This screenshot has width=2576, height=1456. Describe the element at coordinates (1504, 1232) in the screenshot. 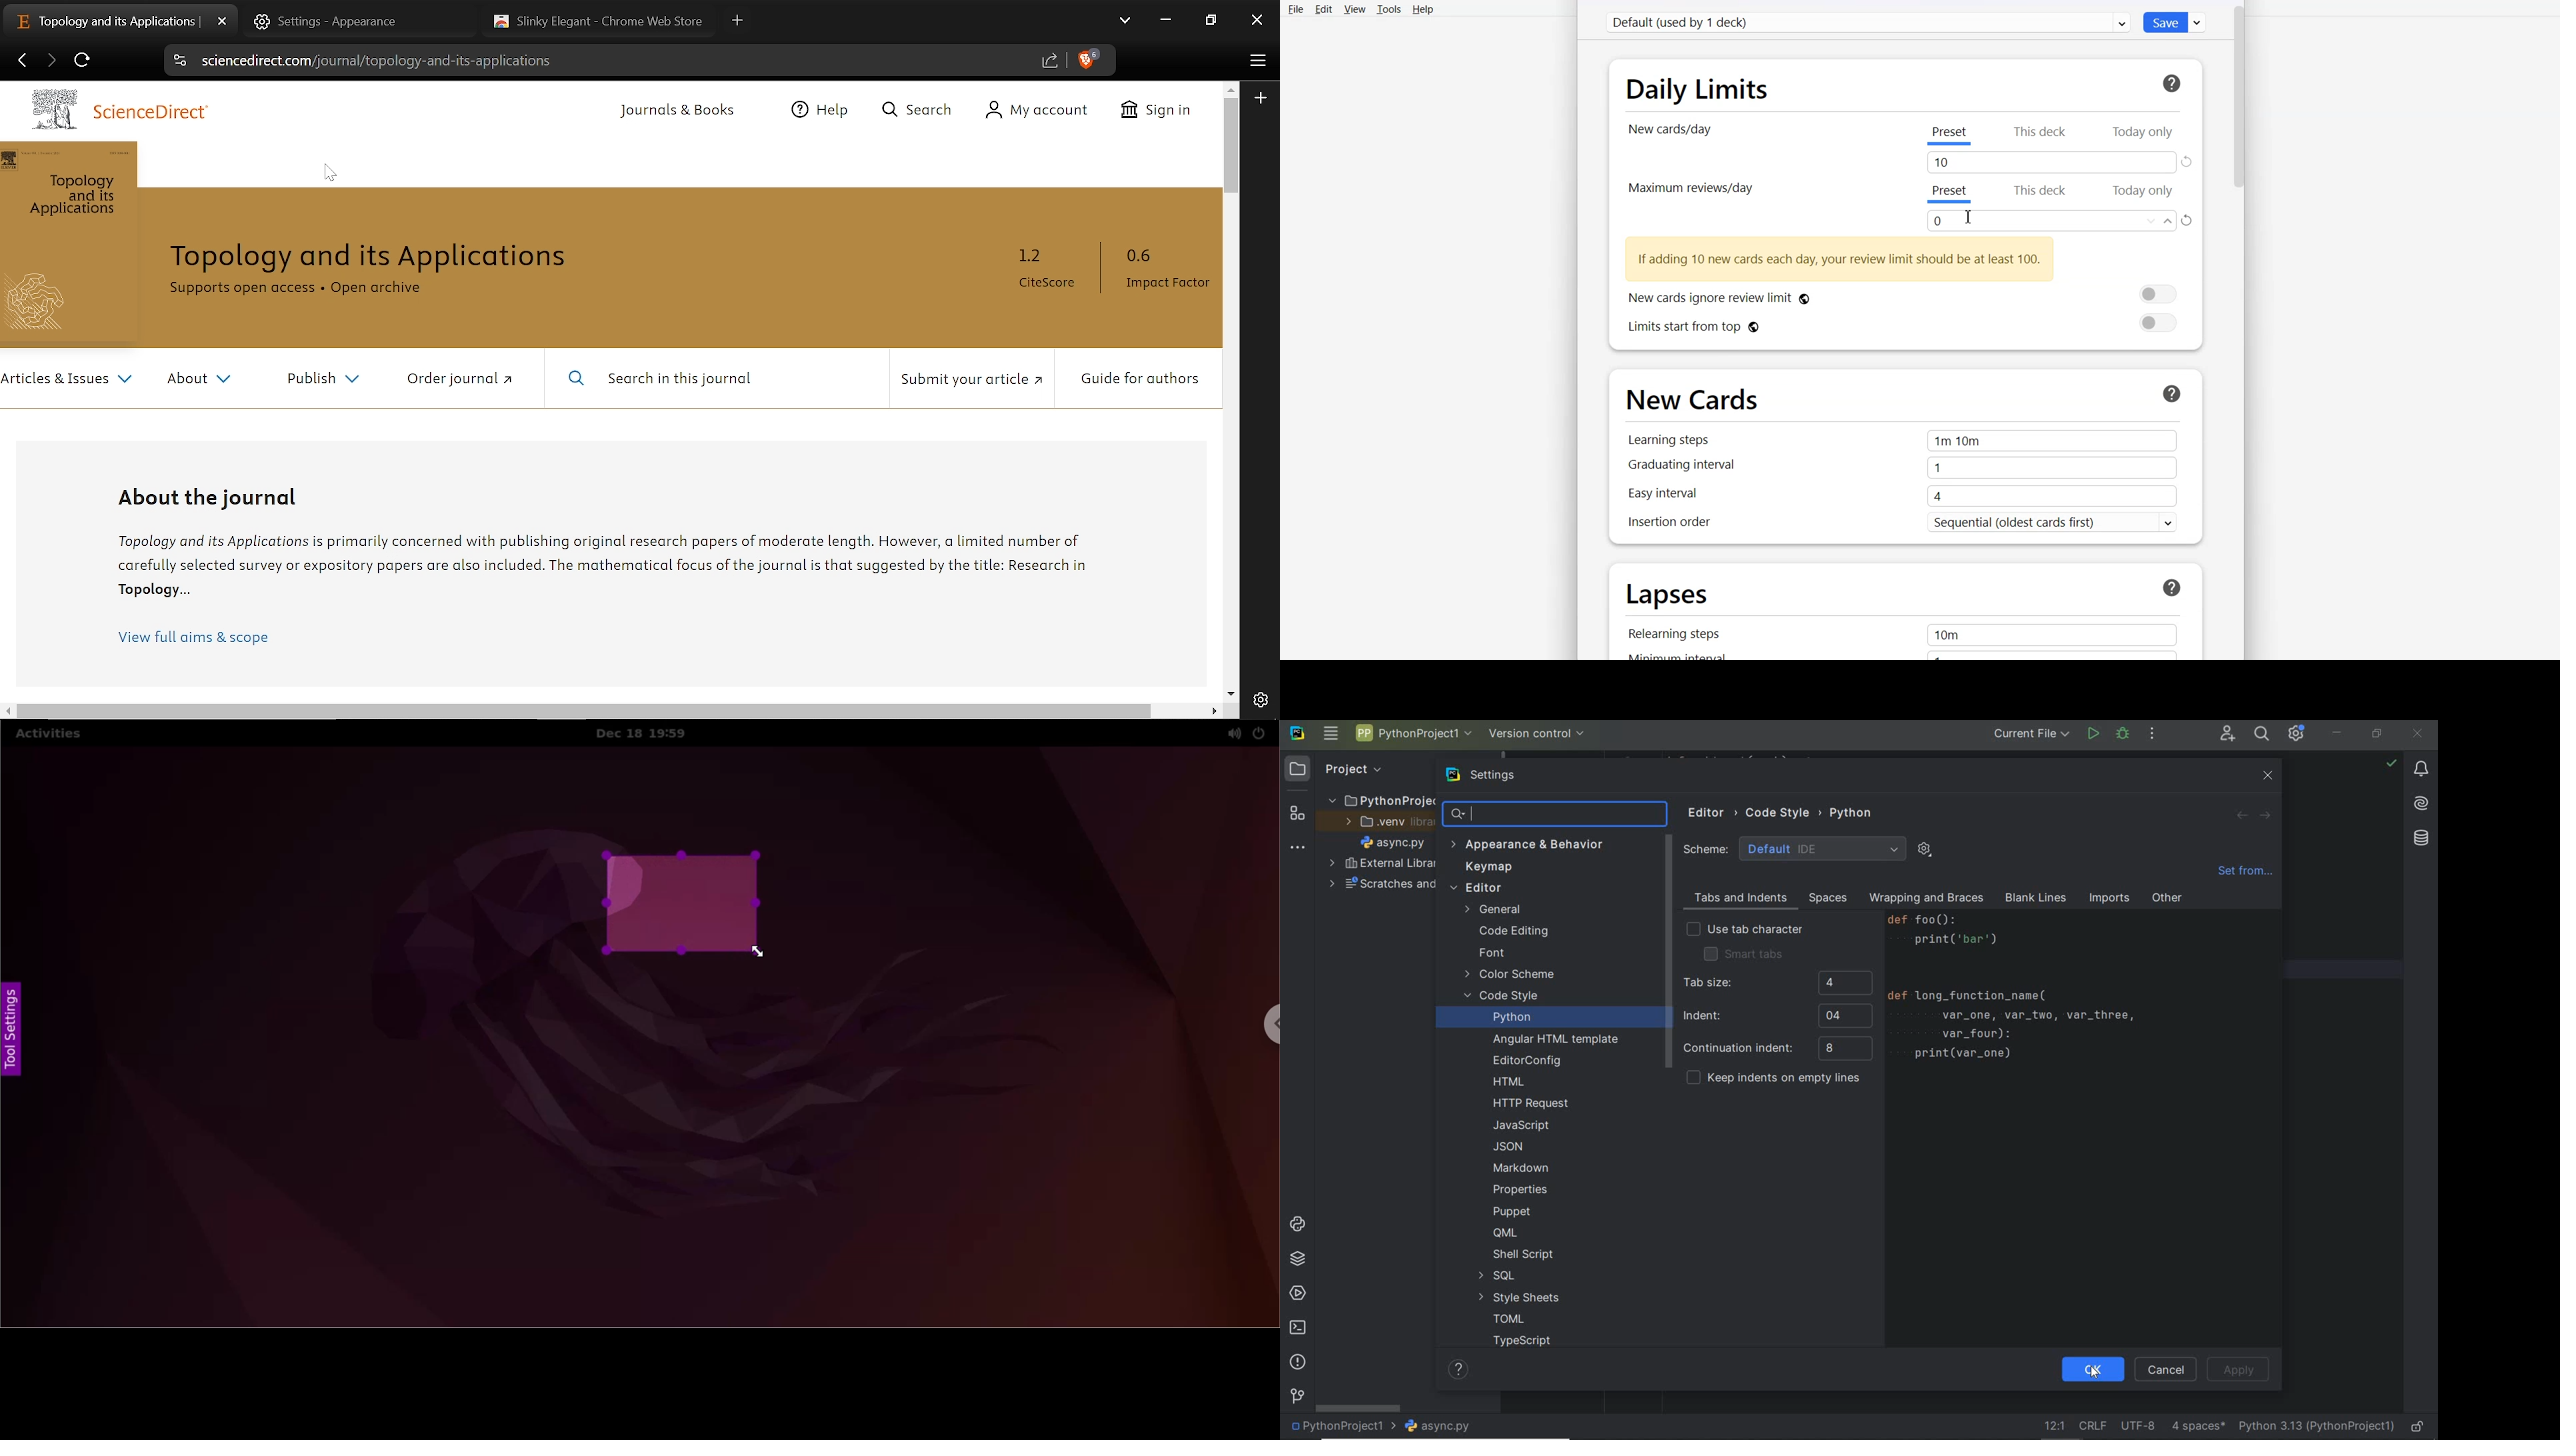

I see `QML` at that location.